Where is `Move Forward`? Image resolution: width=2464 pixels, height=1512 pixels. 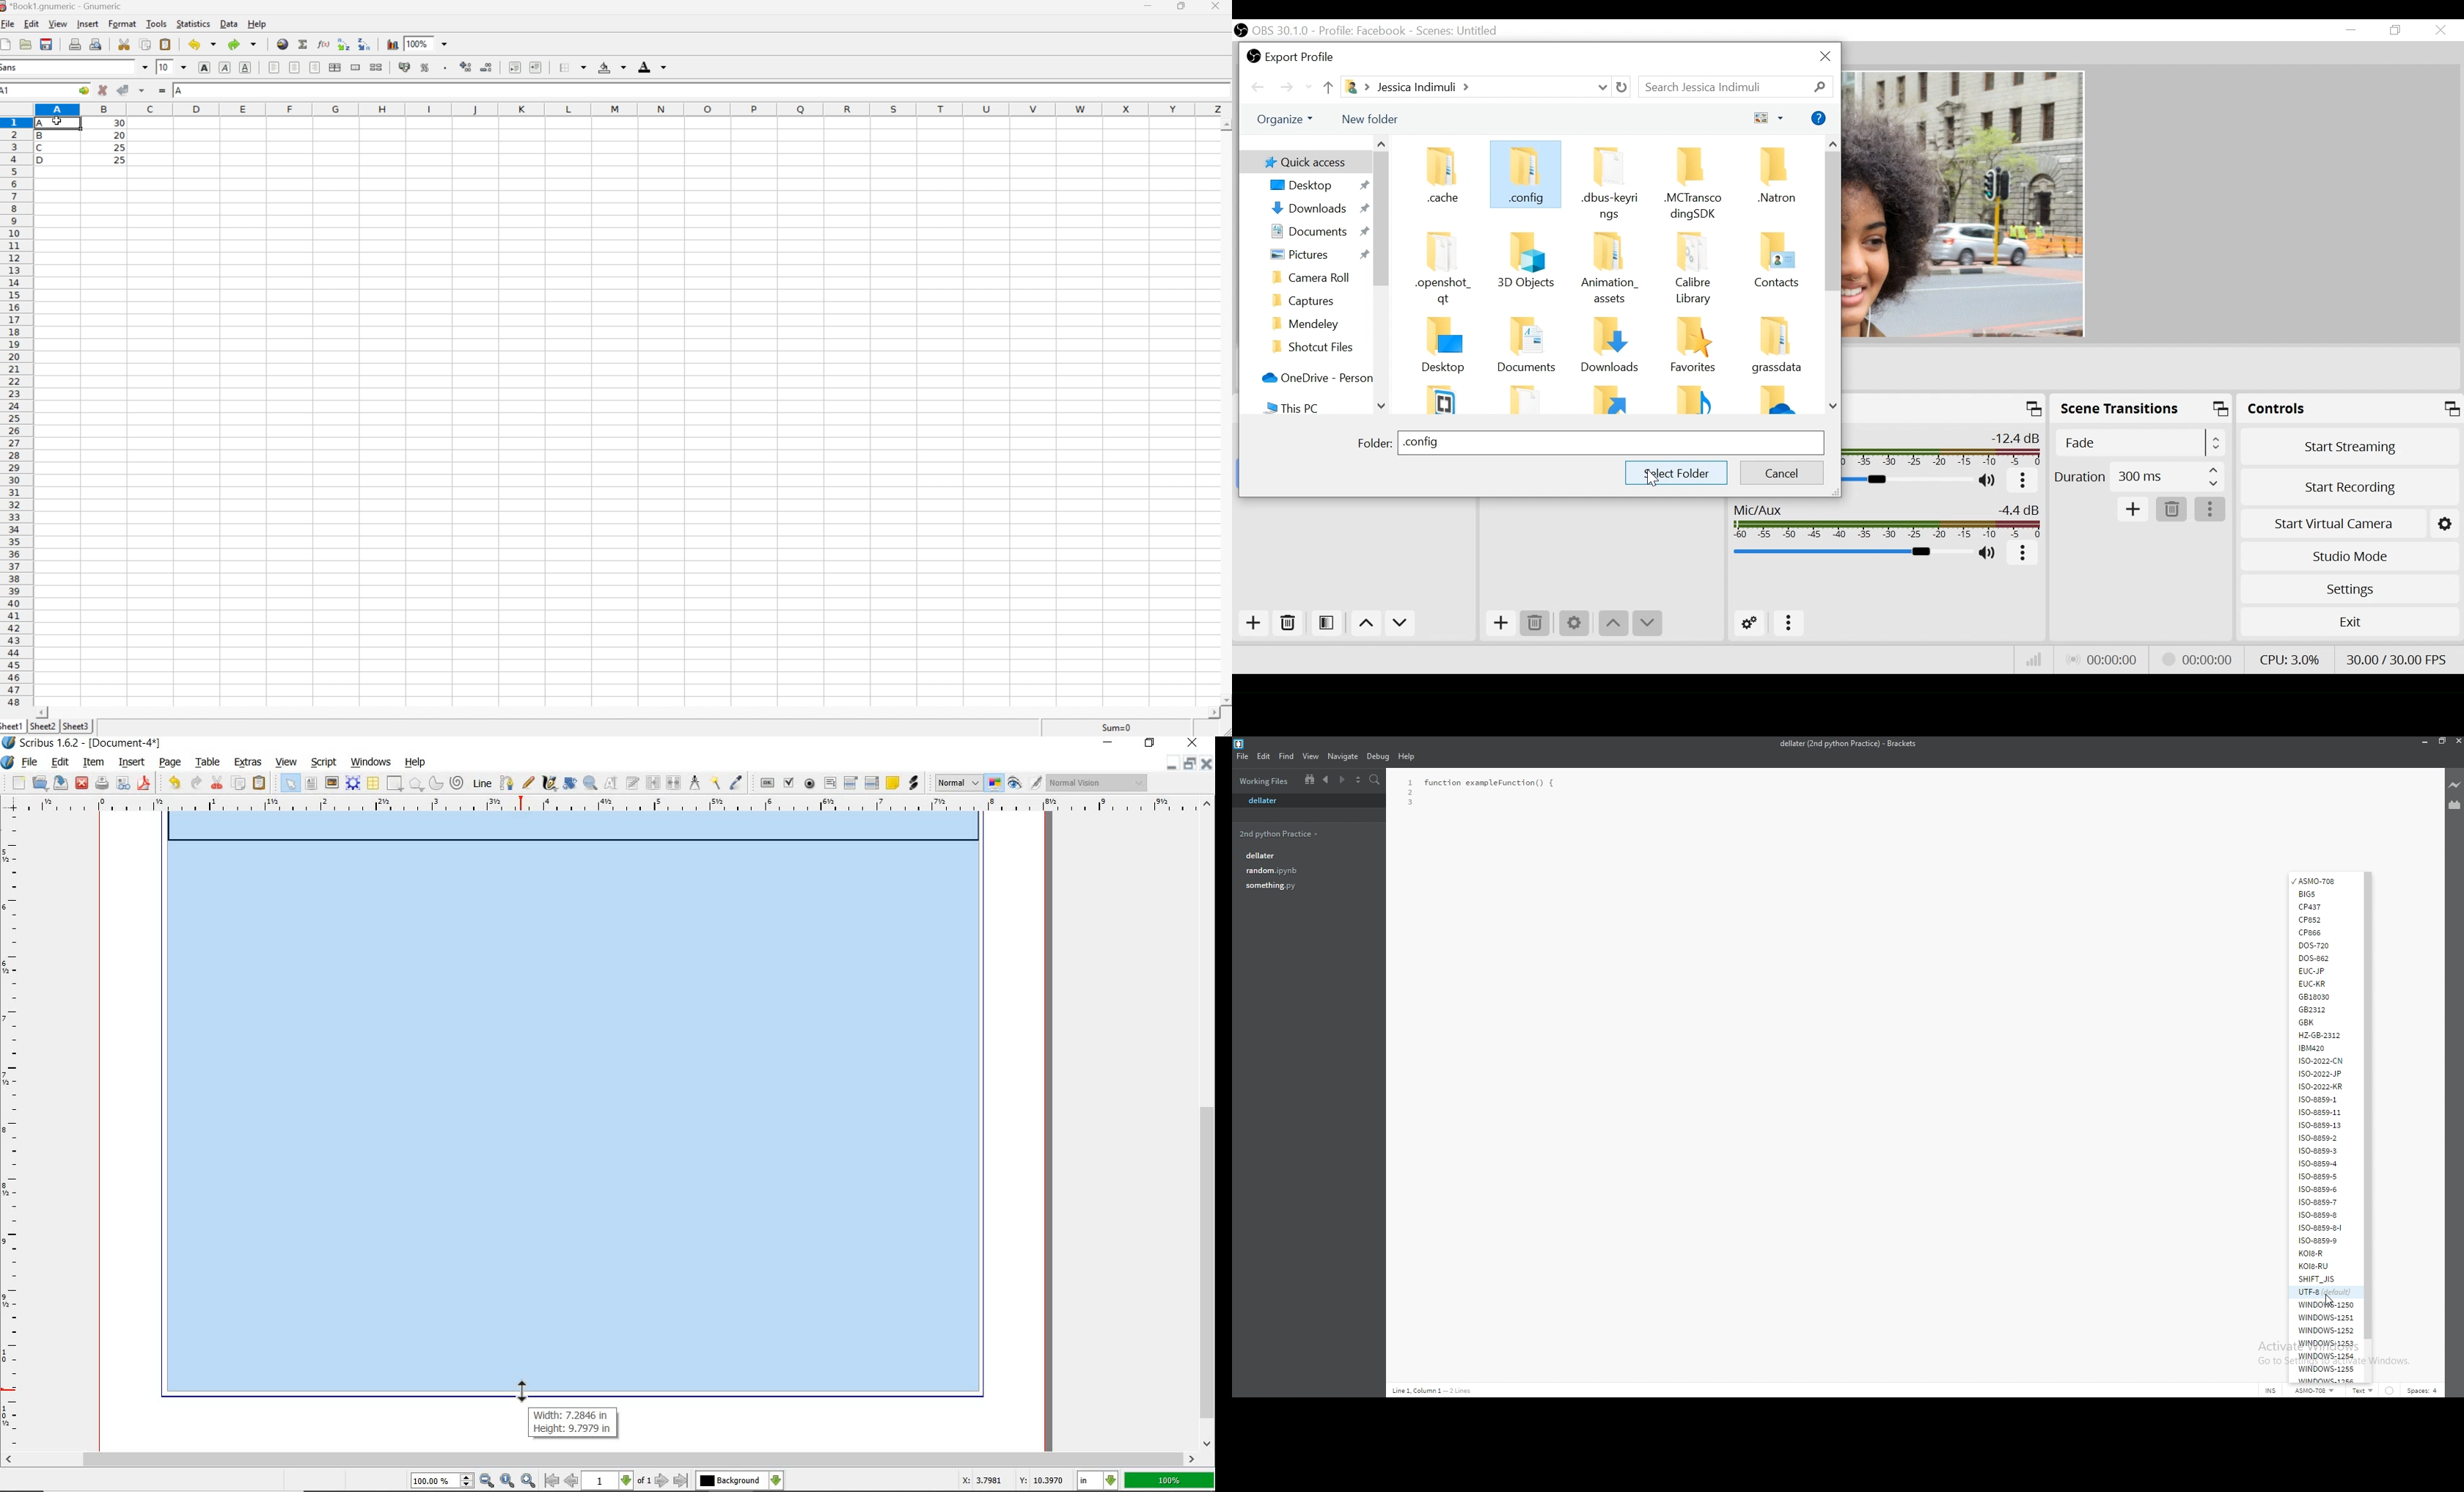 Move Forward is located at coordinates (1292, 88).